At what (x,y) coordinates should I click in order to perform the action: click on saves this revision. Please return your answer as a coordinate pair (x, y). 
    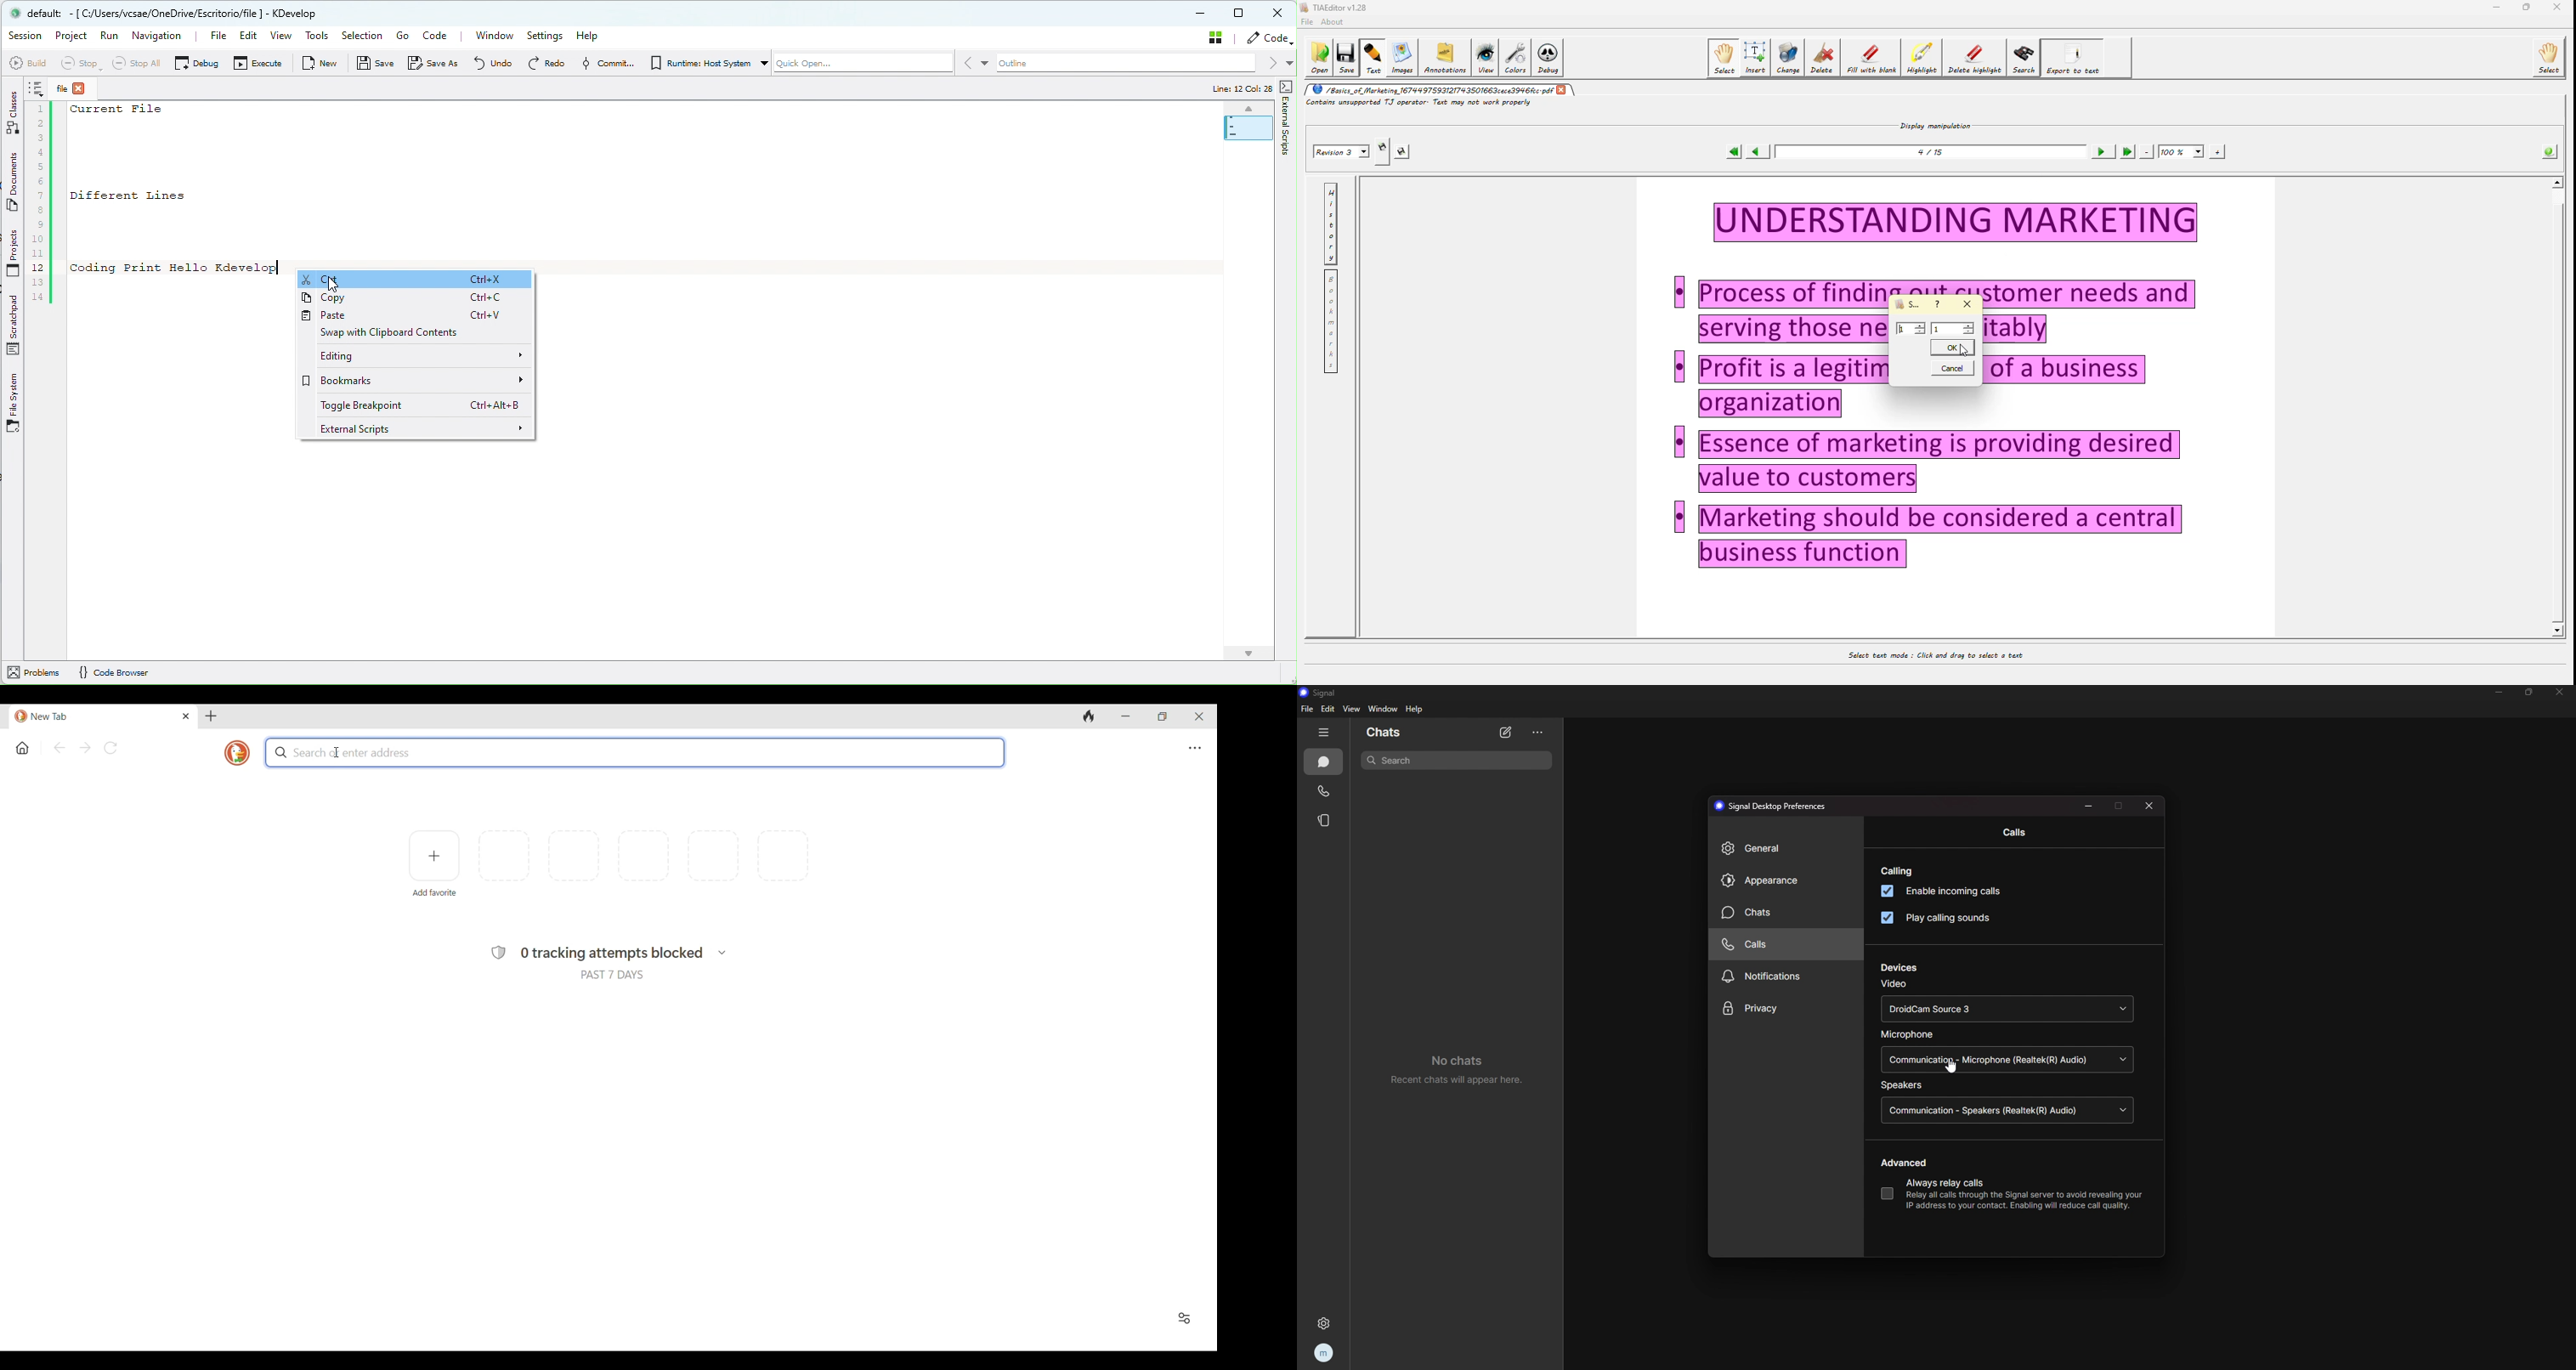
    Looking at the image, I should click on (1402, 151).